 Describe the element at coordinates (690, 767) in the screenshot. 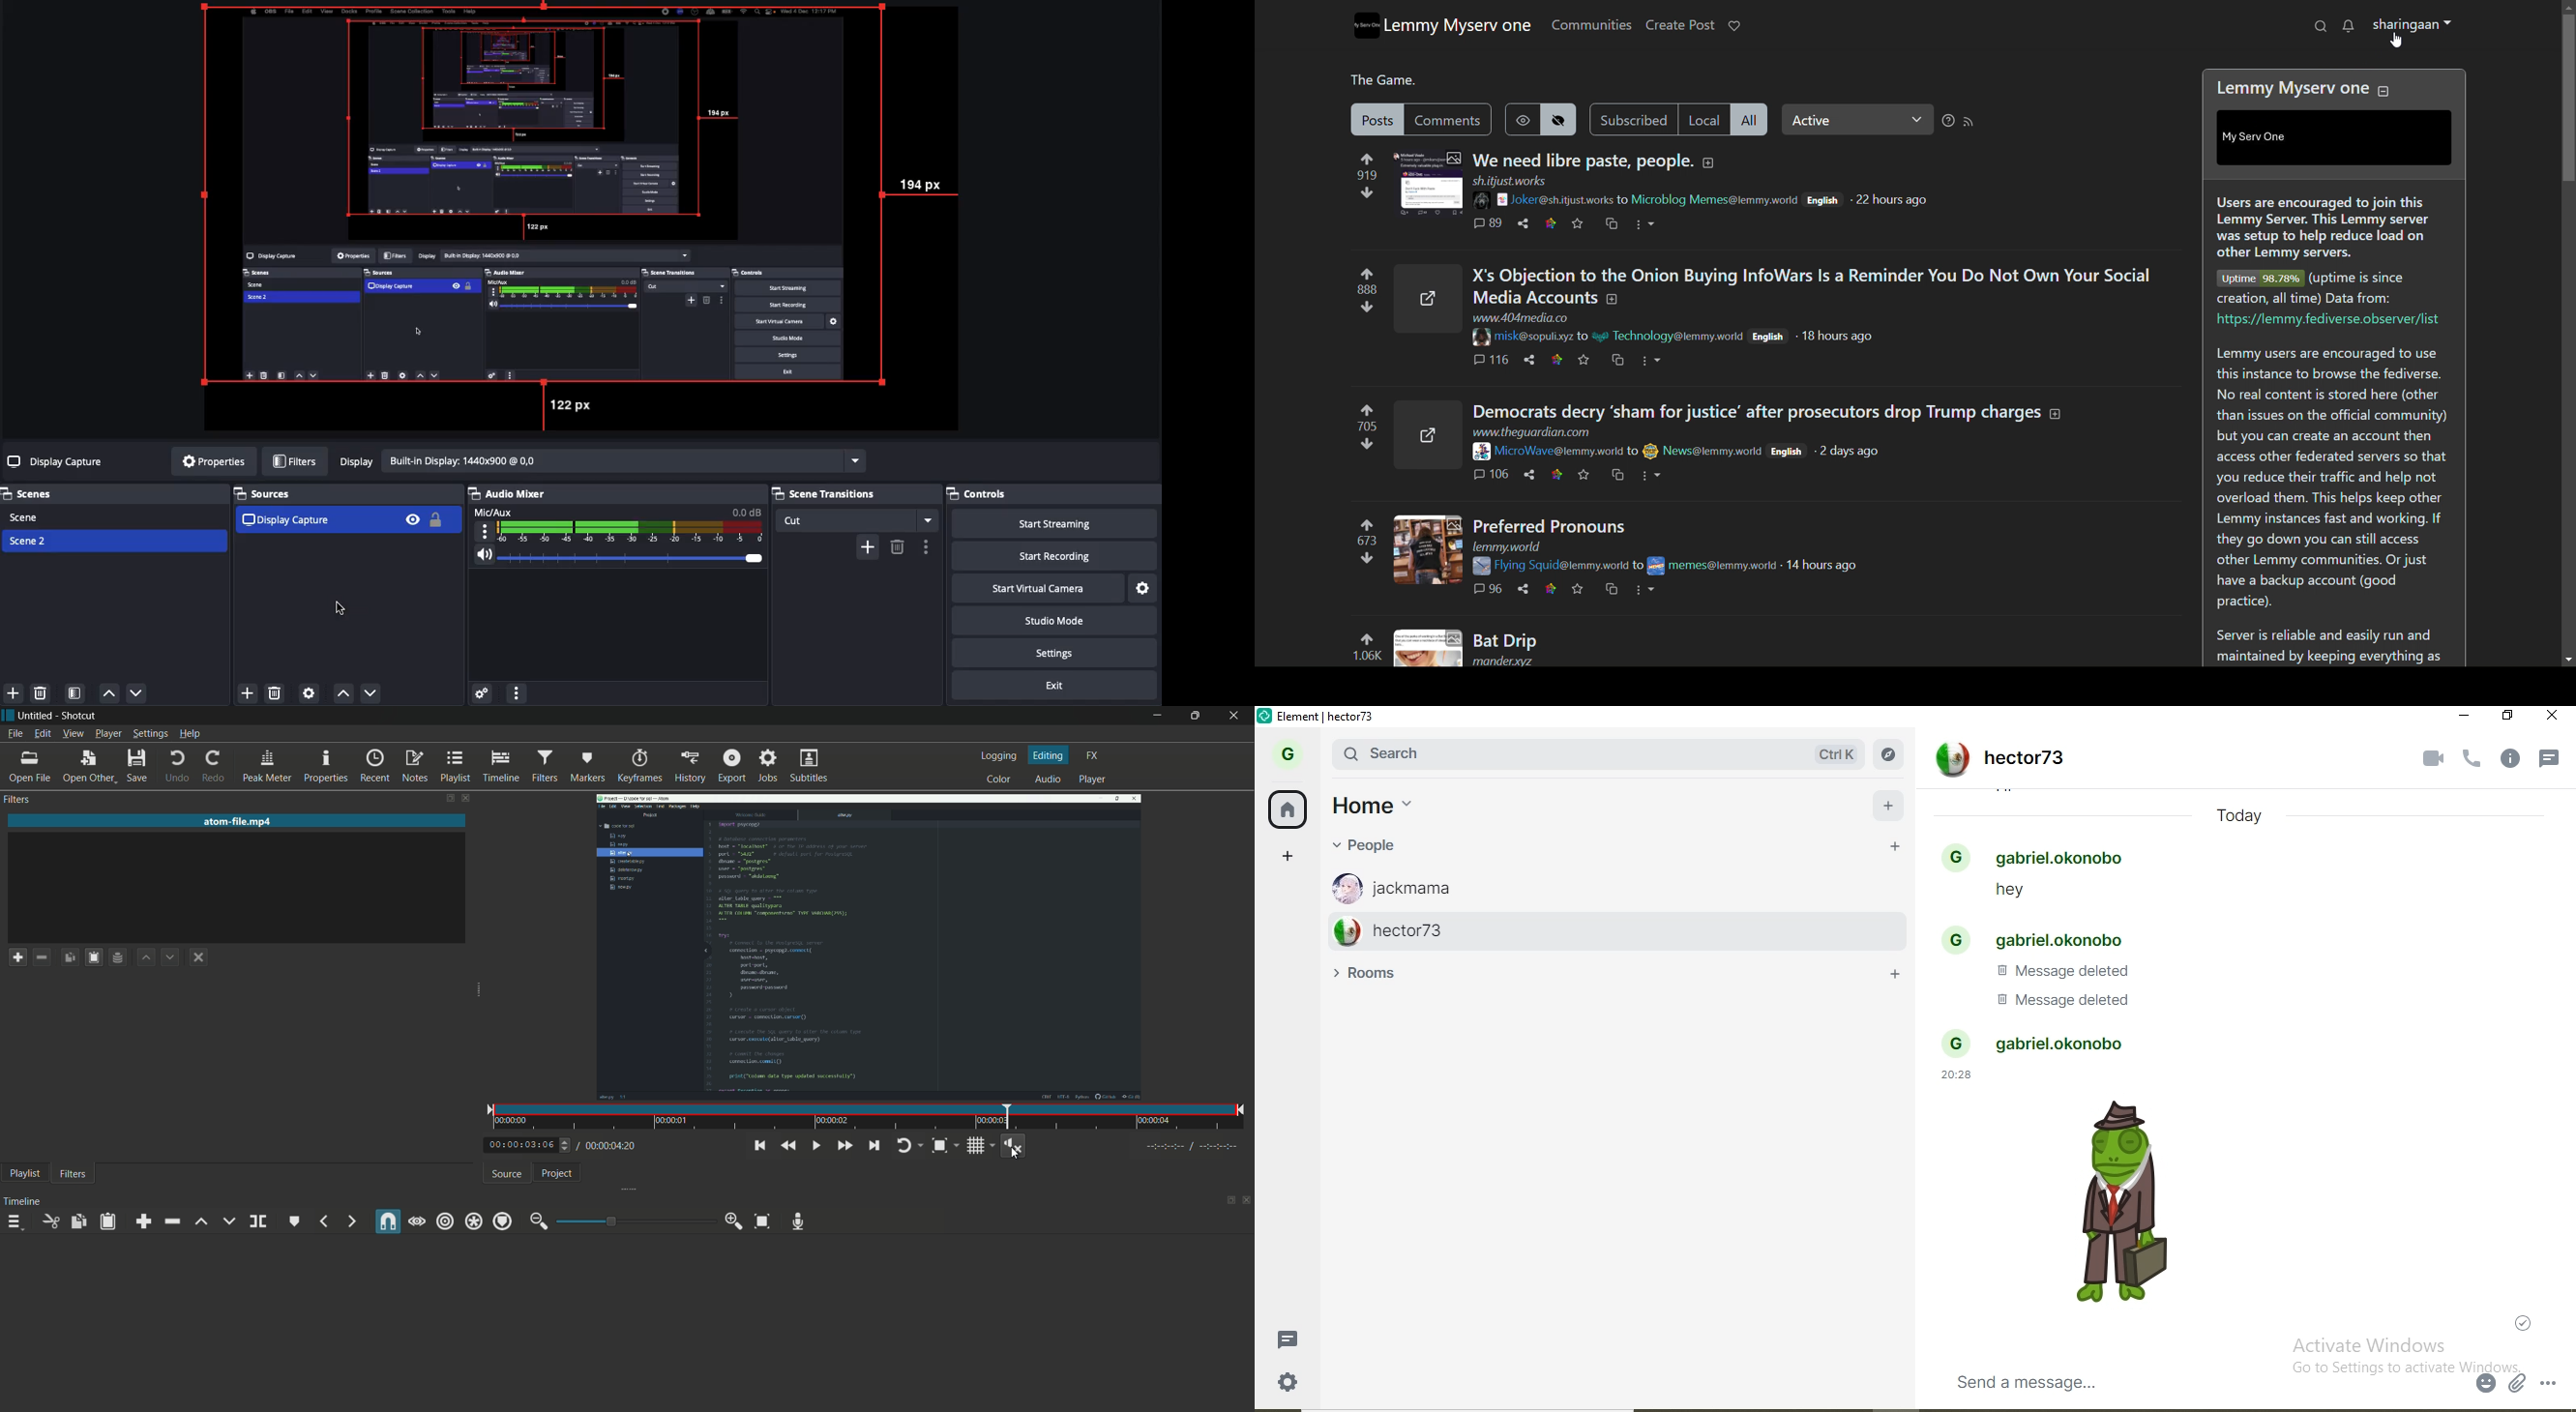

I see `history` at that location.